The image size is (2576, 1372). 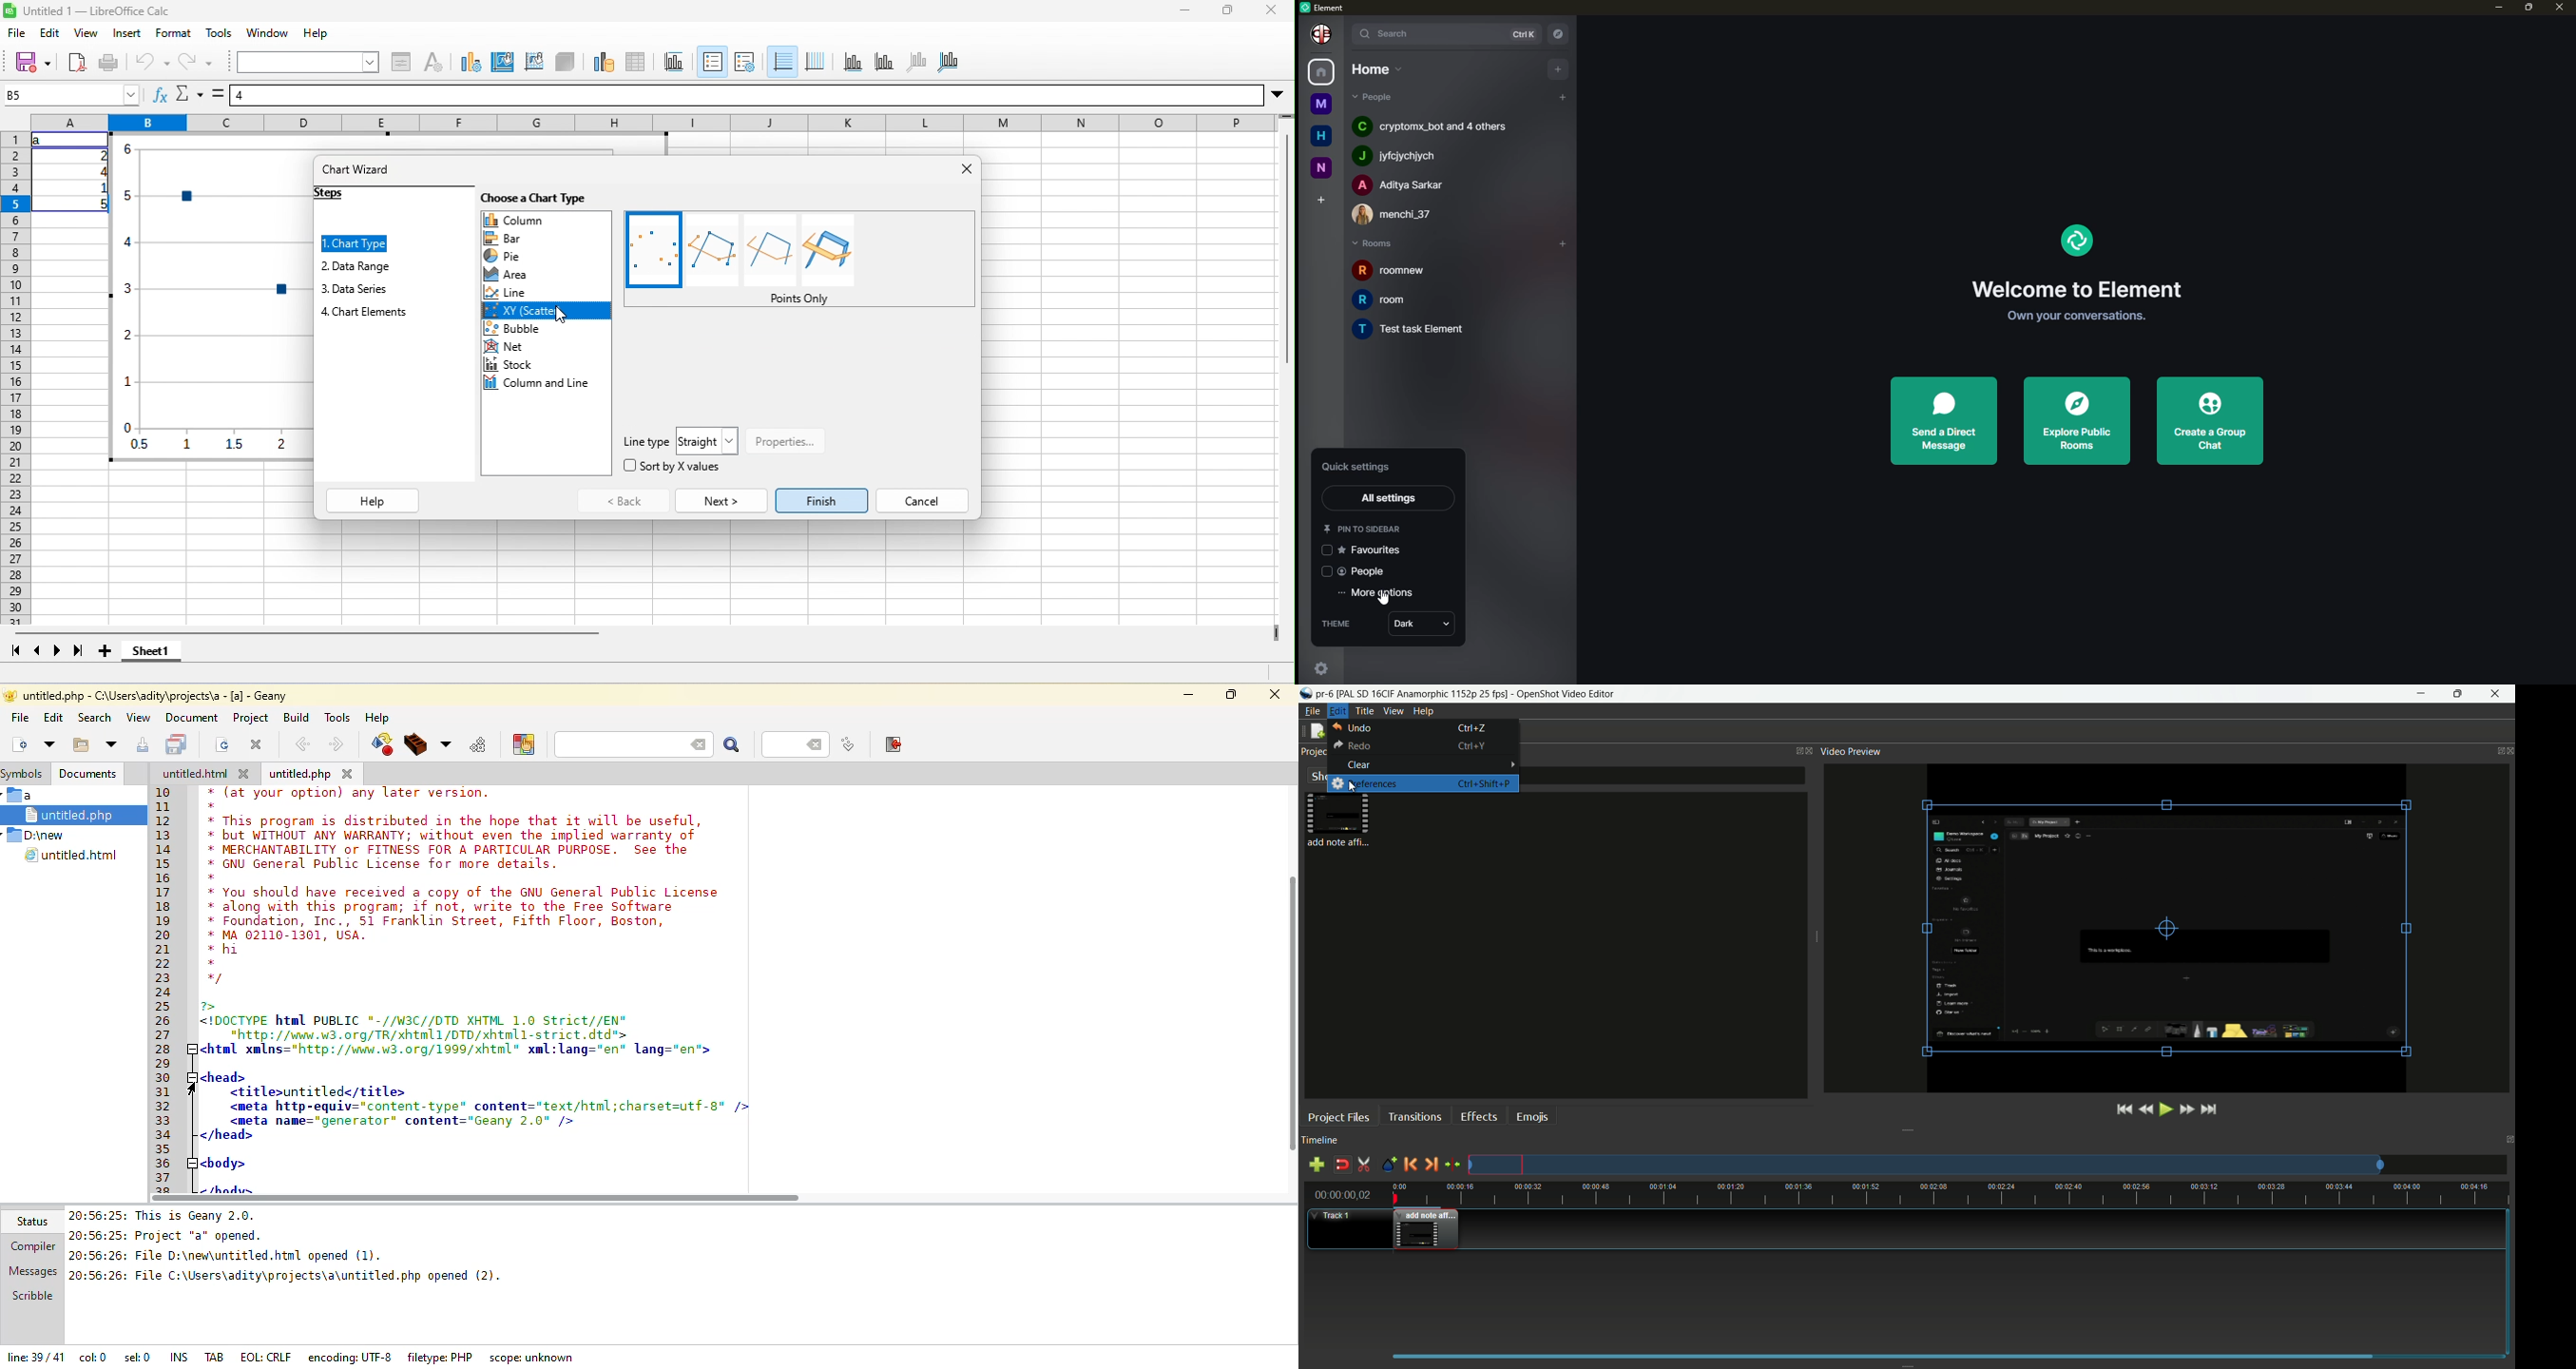 What do you see at coordinates (177, 1359) in the screenshot?
I see `ins` at bounding box center [177, 1359].